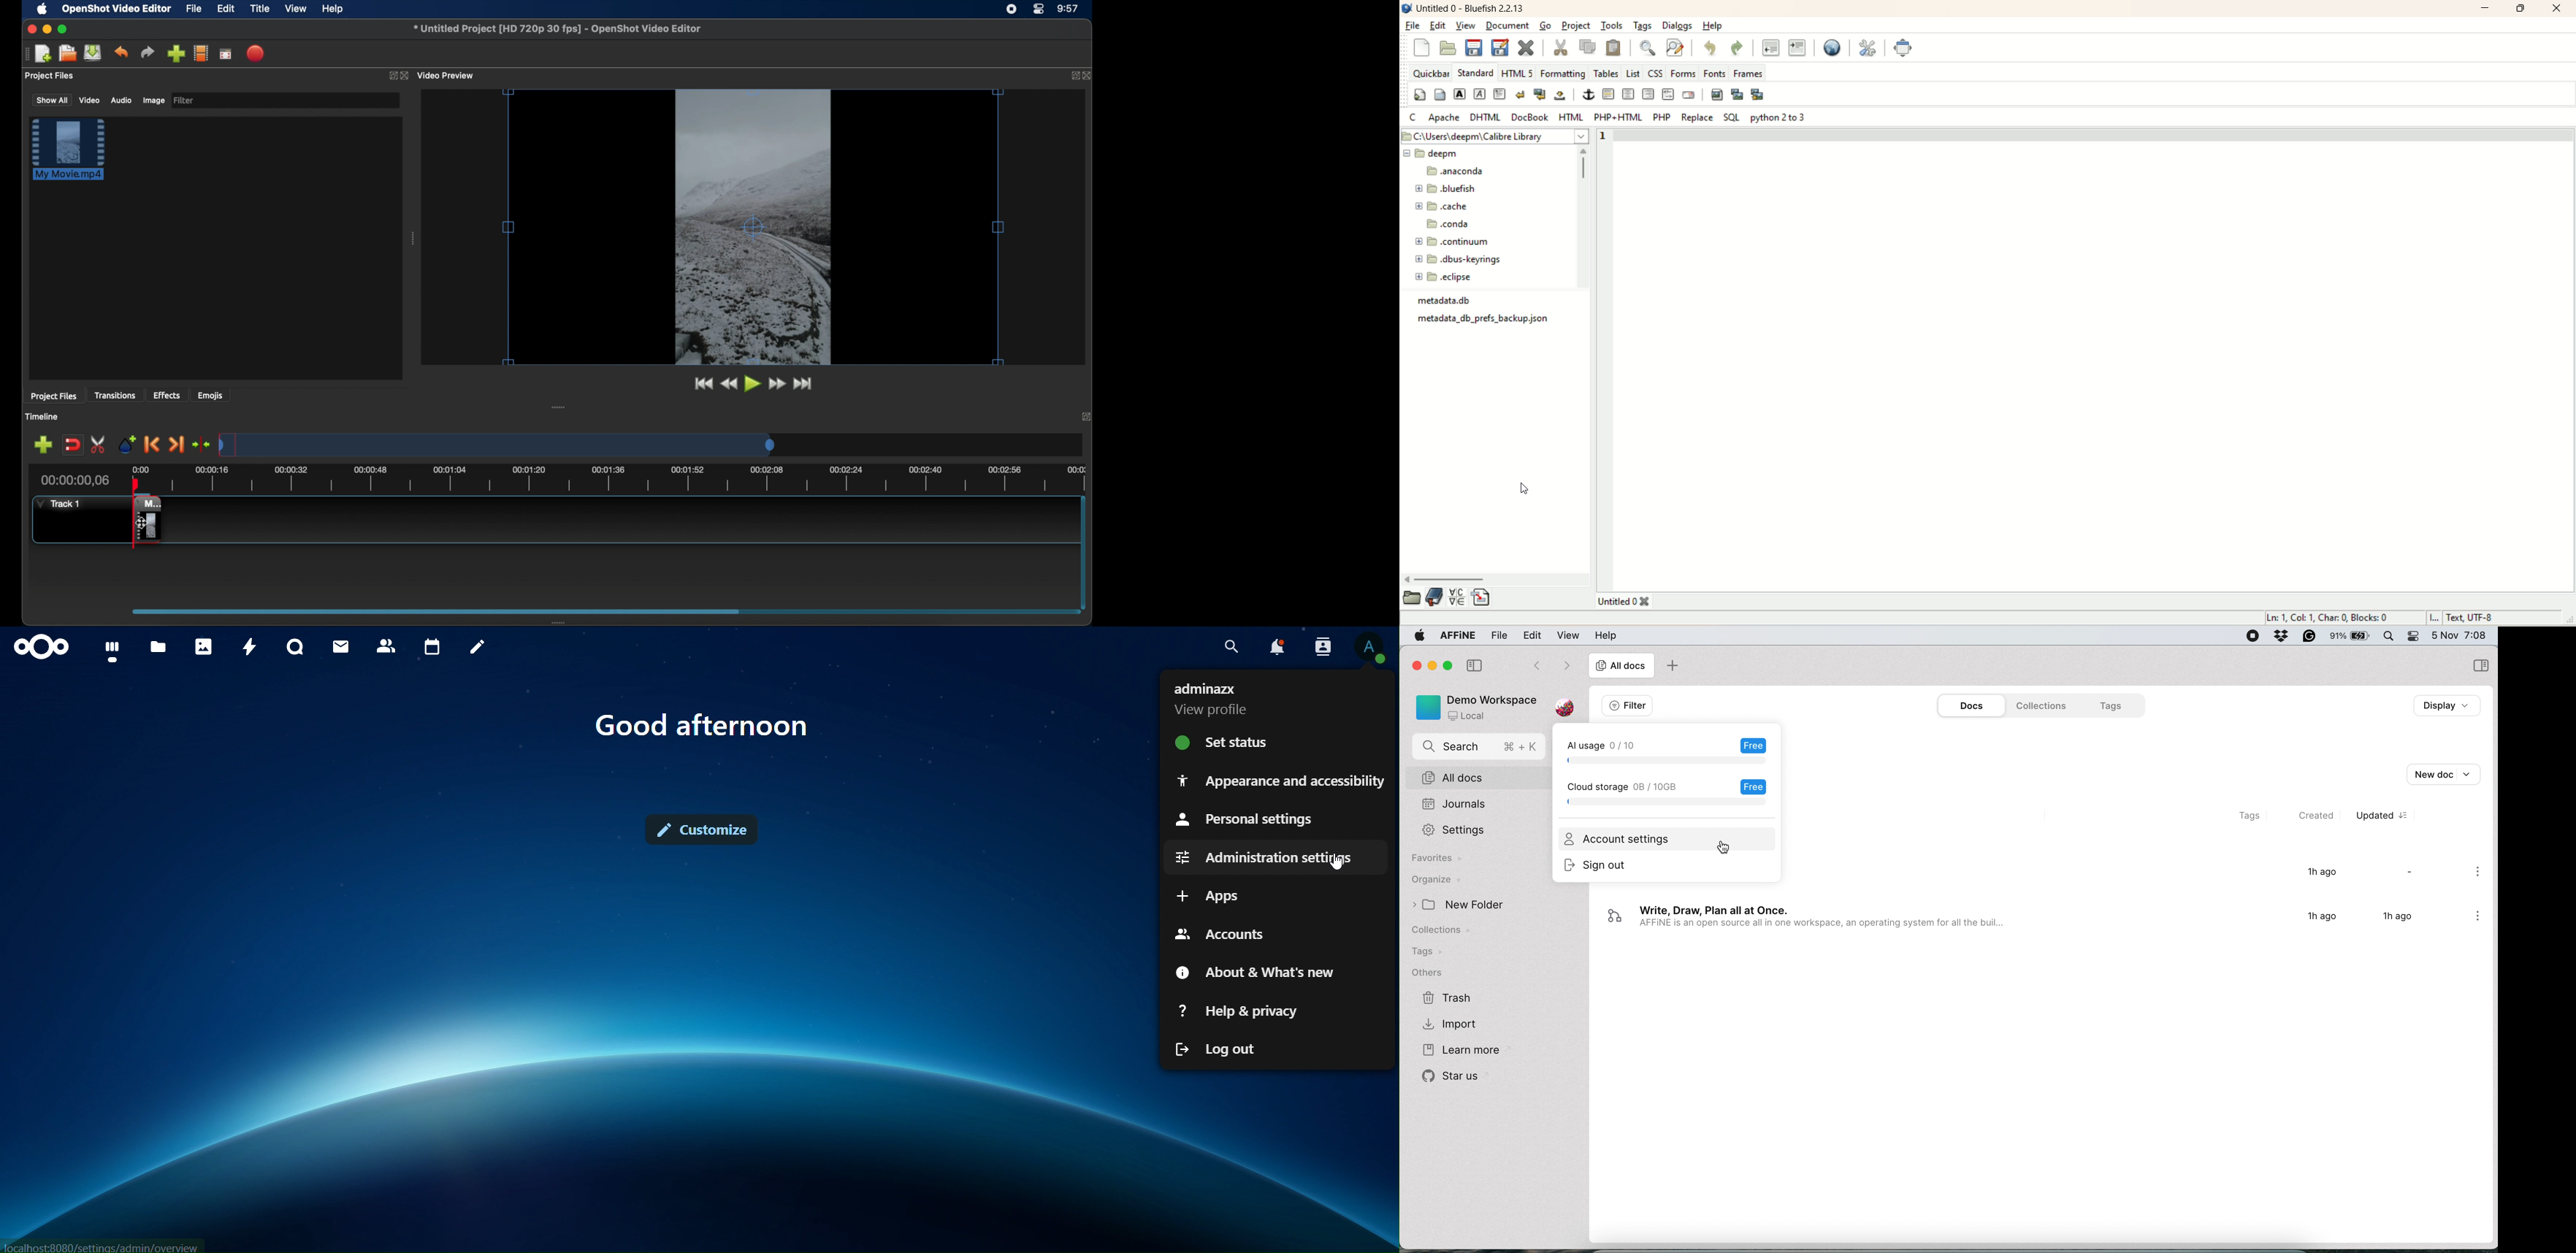 The image size is (2576, 1260). What do you see at coordinates (1449, 932) in the screenshot?
I see `collections` at bounding box center [1449, 932].